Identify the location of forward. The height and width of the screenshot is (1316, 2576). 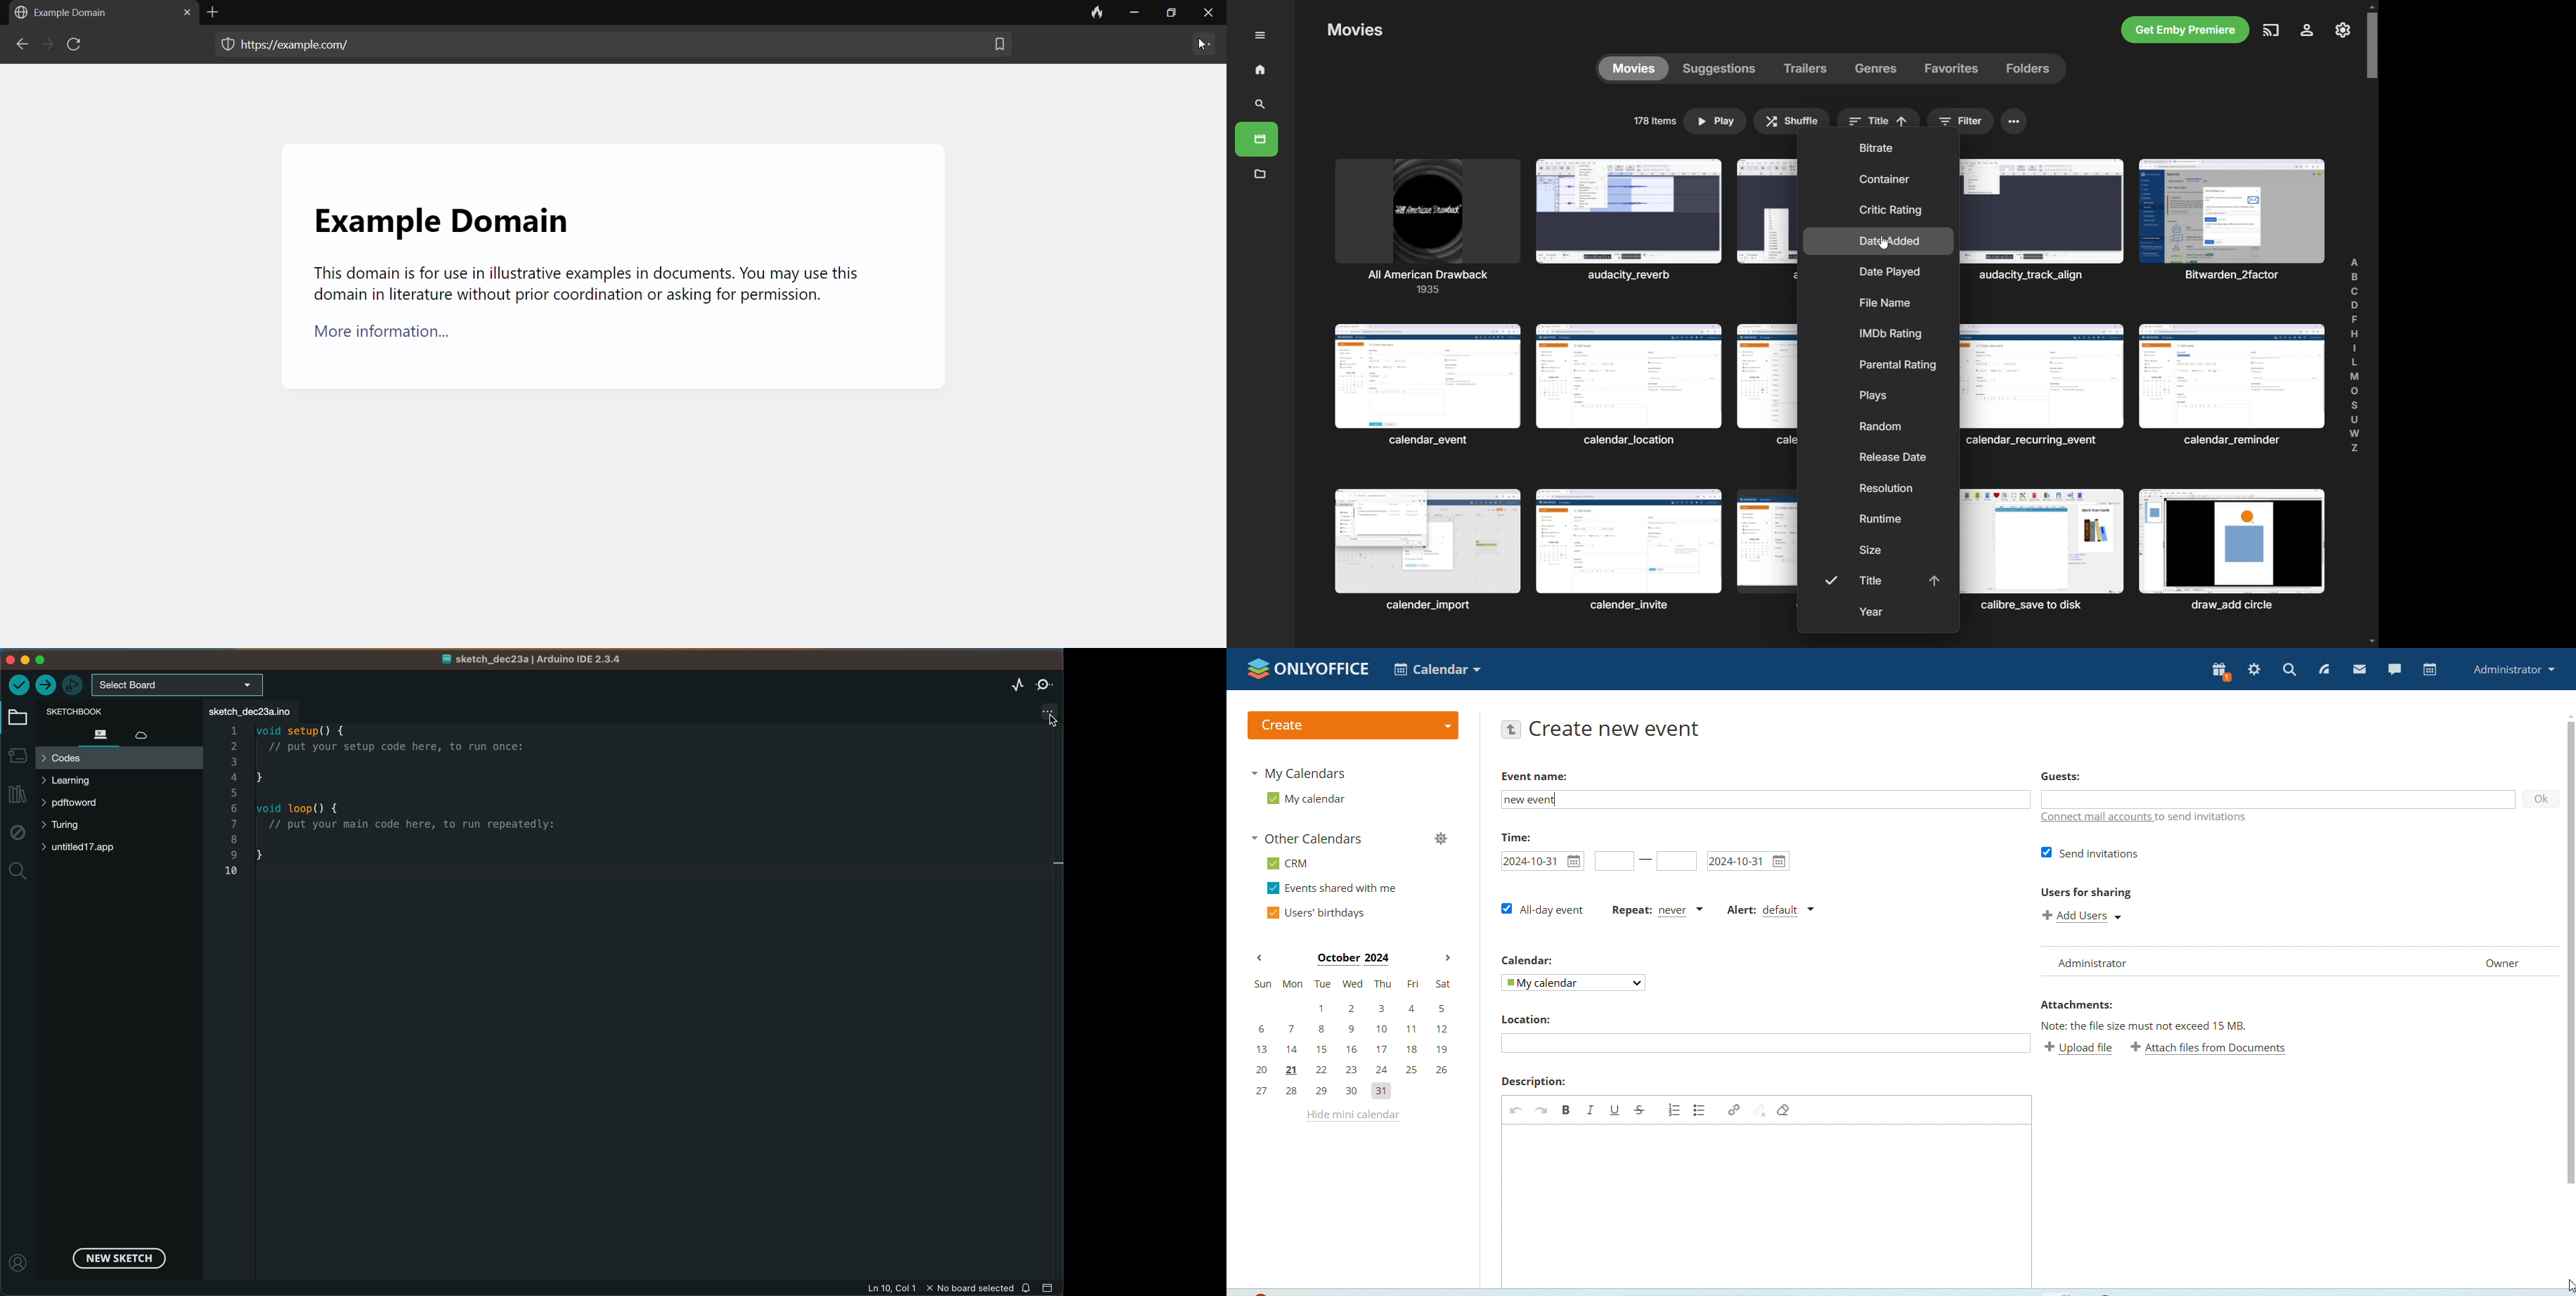
(45, 45).